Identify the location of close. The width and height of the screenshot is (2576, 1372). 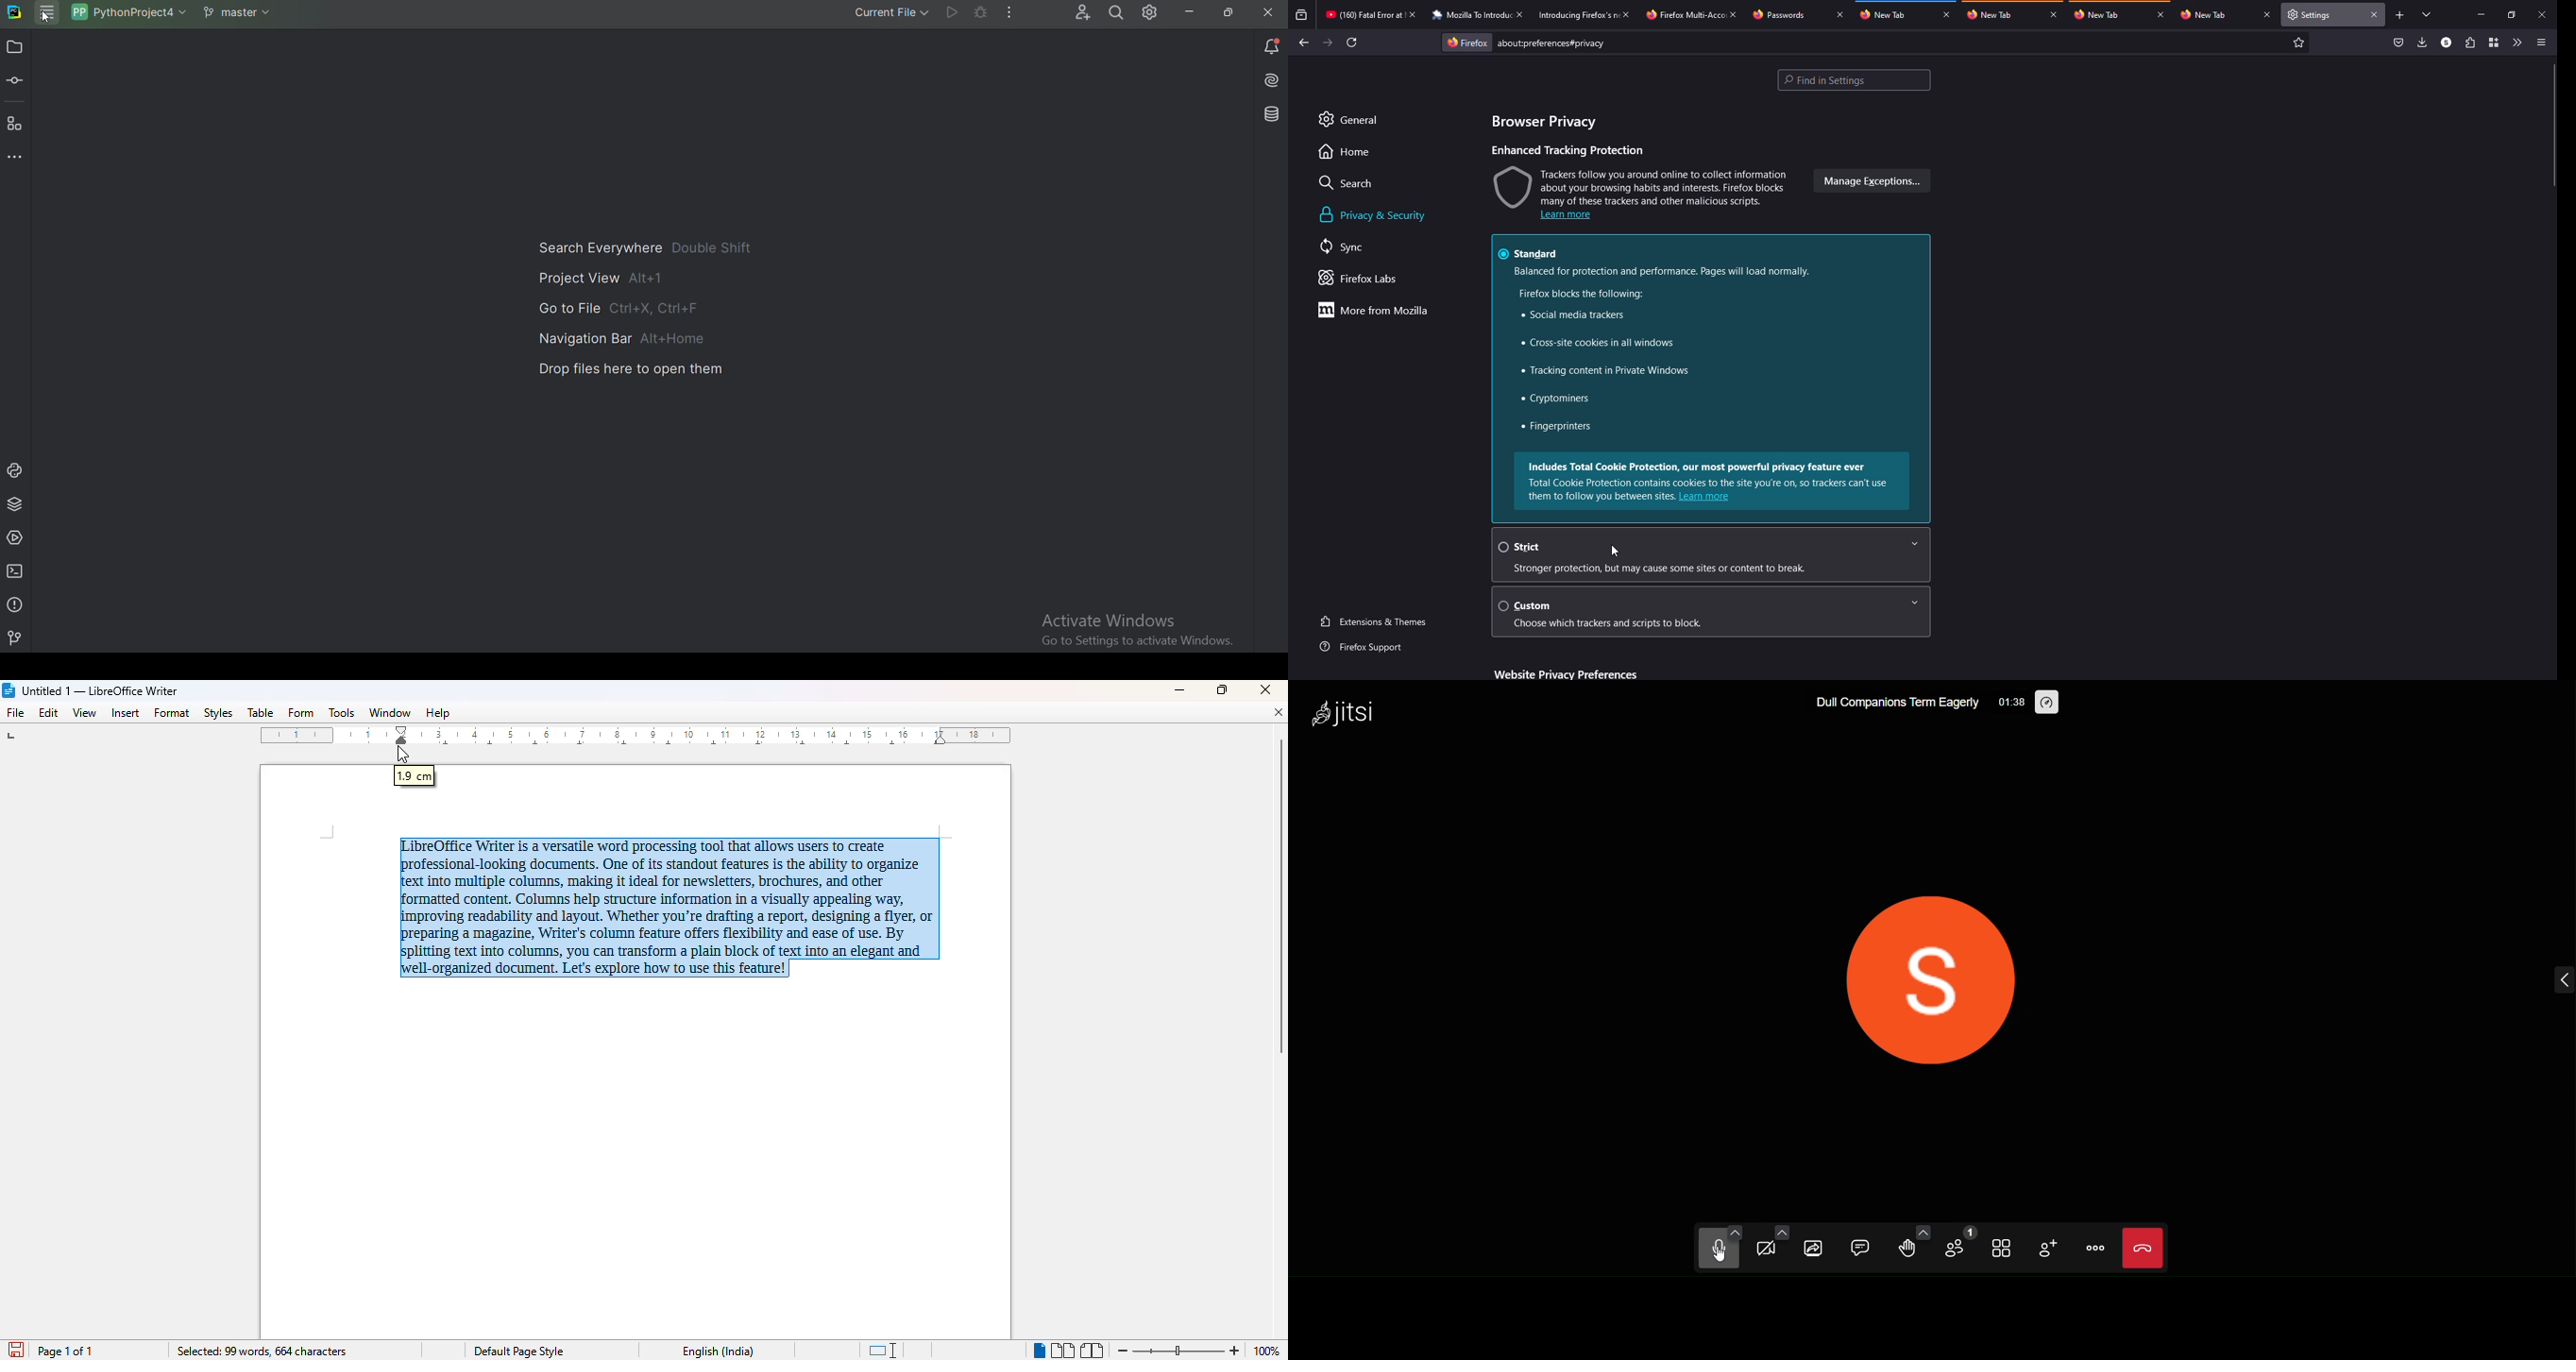
(2376, 17).